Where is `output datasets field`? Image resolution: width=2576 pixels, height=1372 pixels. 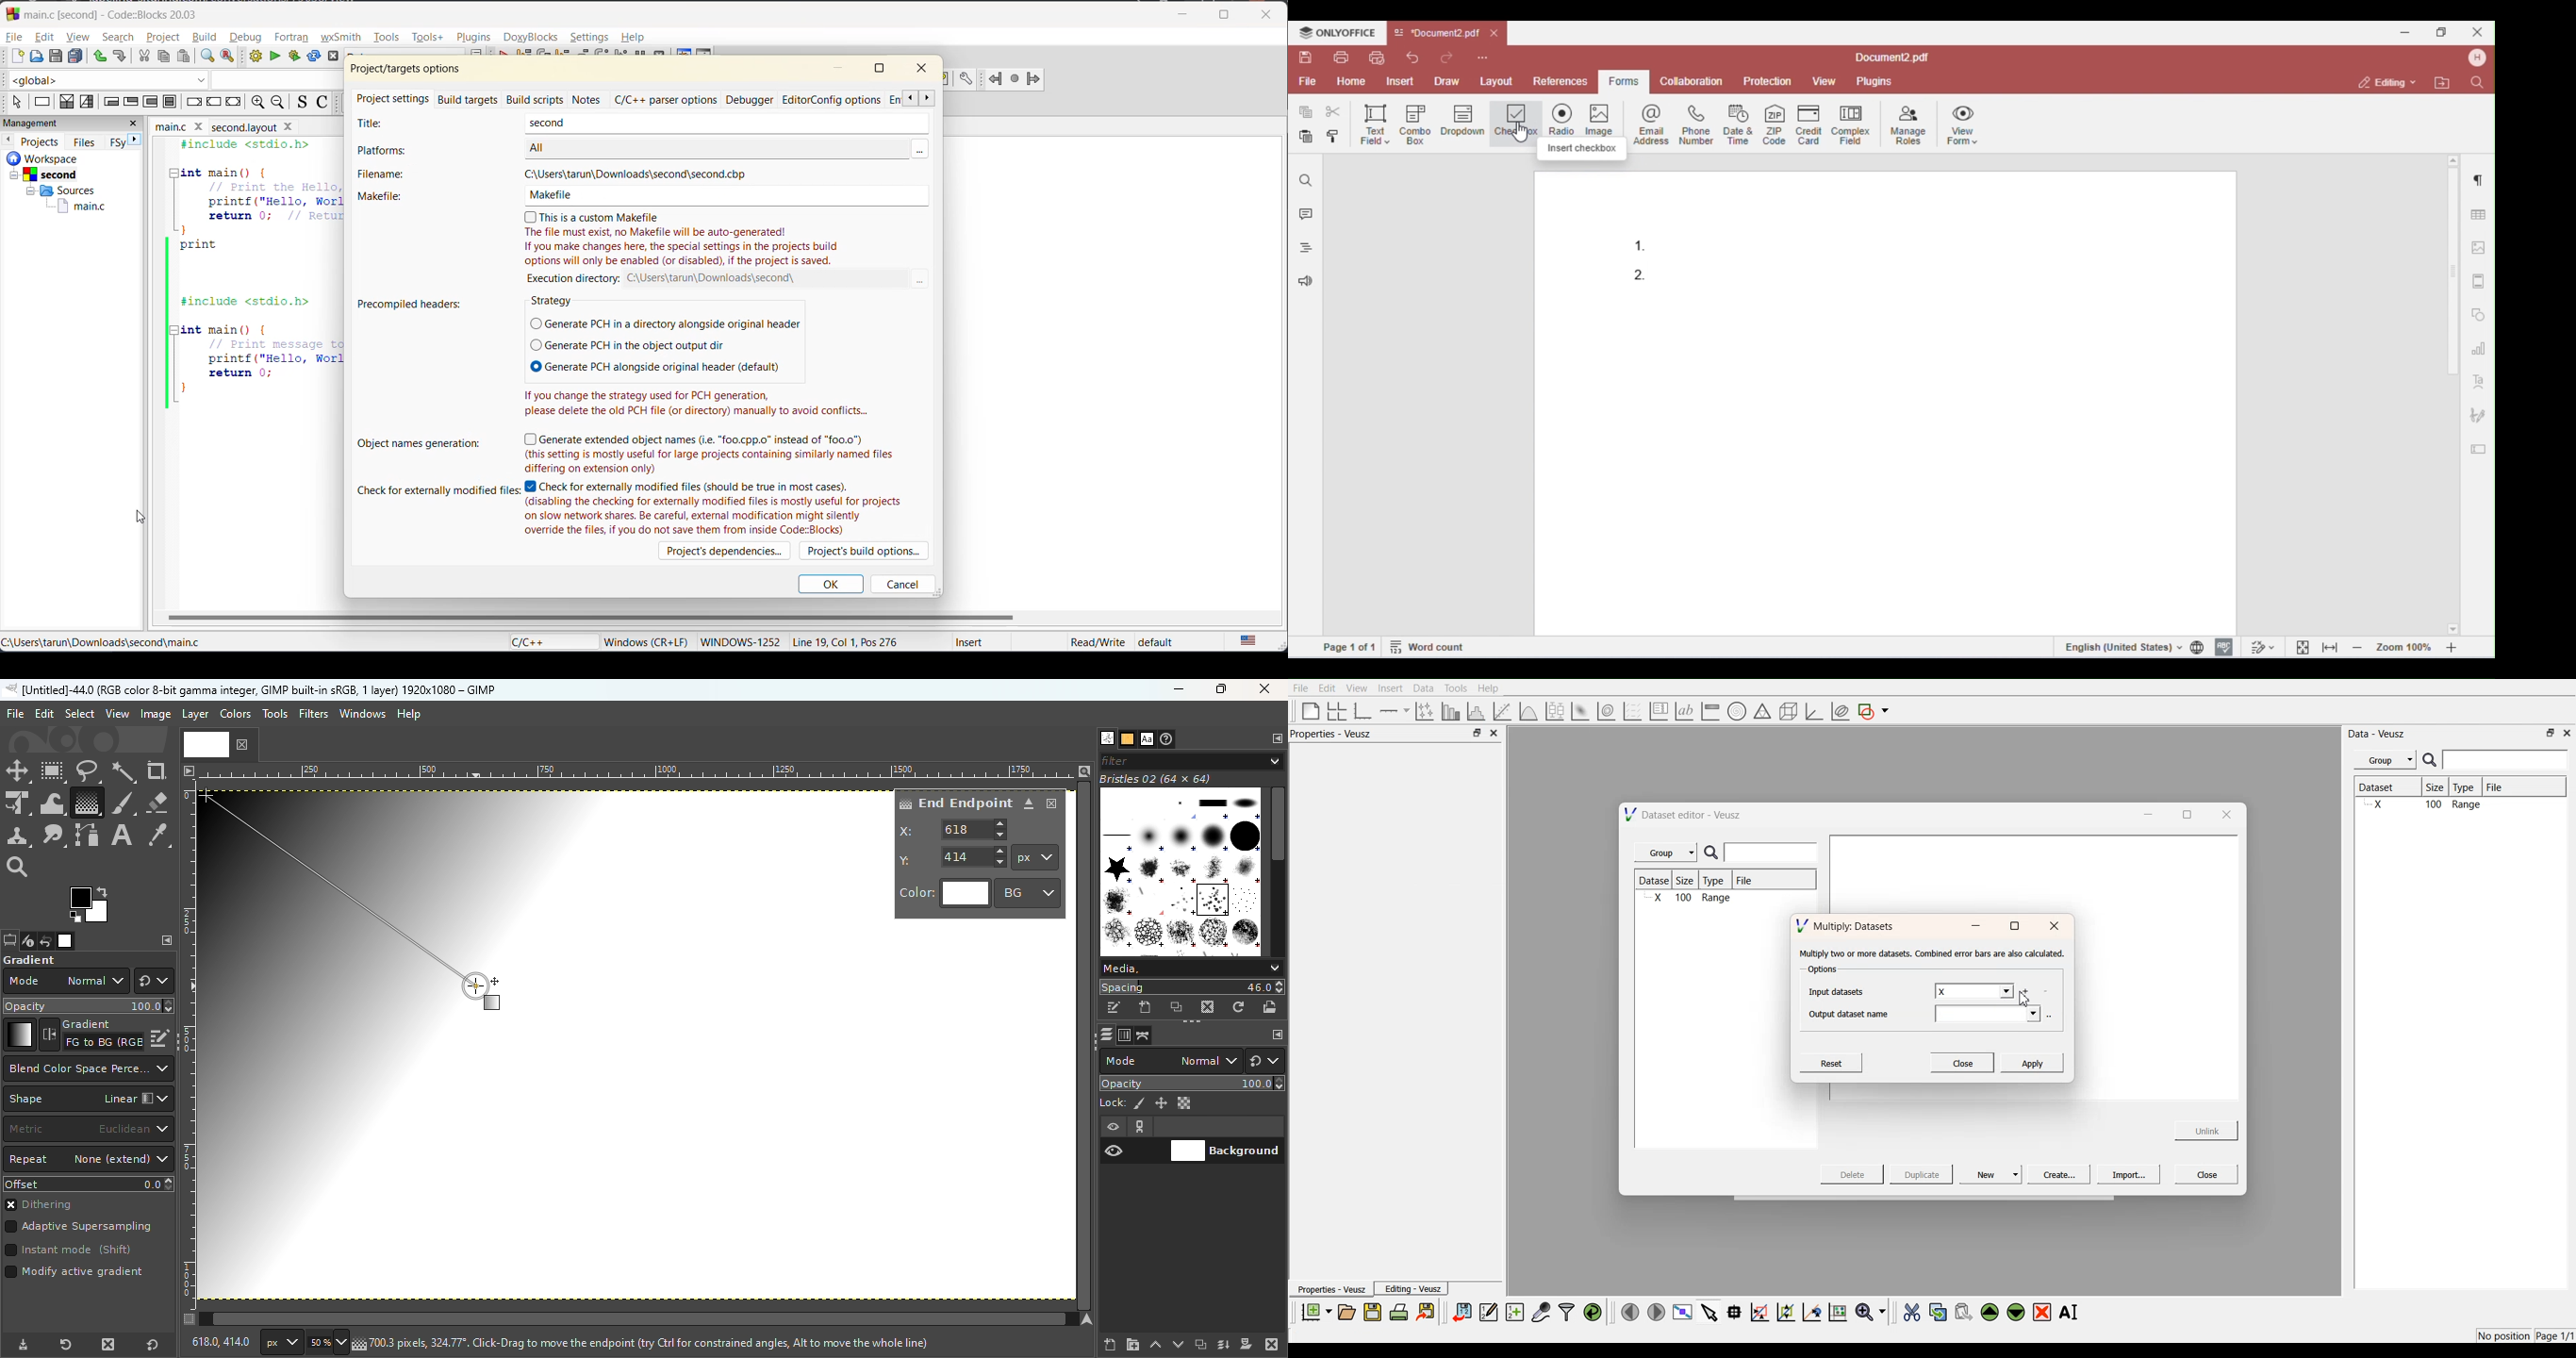
output datasets field is located at coordinates (1988, 1014).